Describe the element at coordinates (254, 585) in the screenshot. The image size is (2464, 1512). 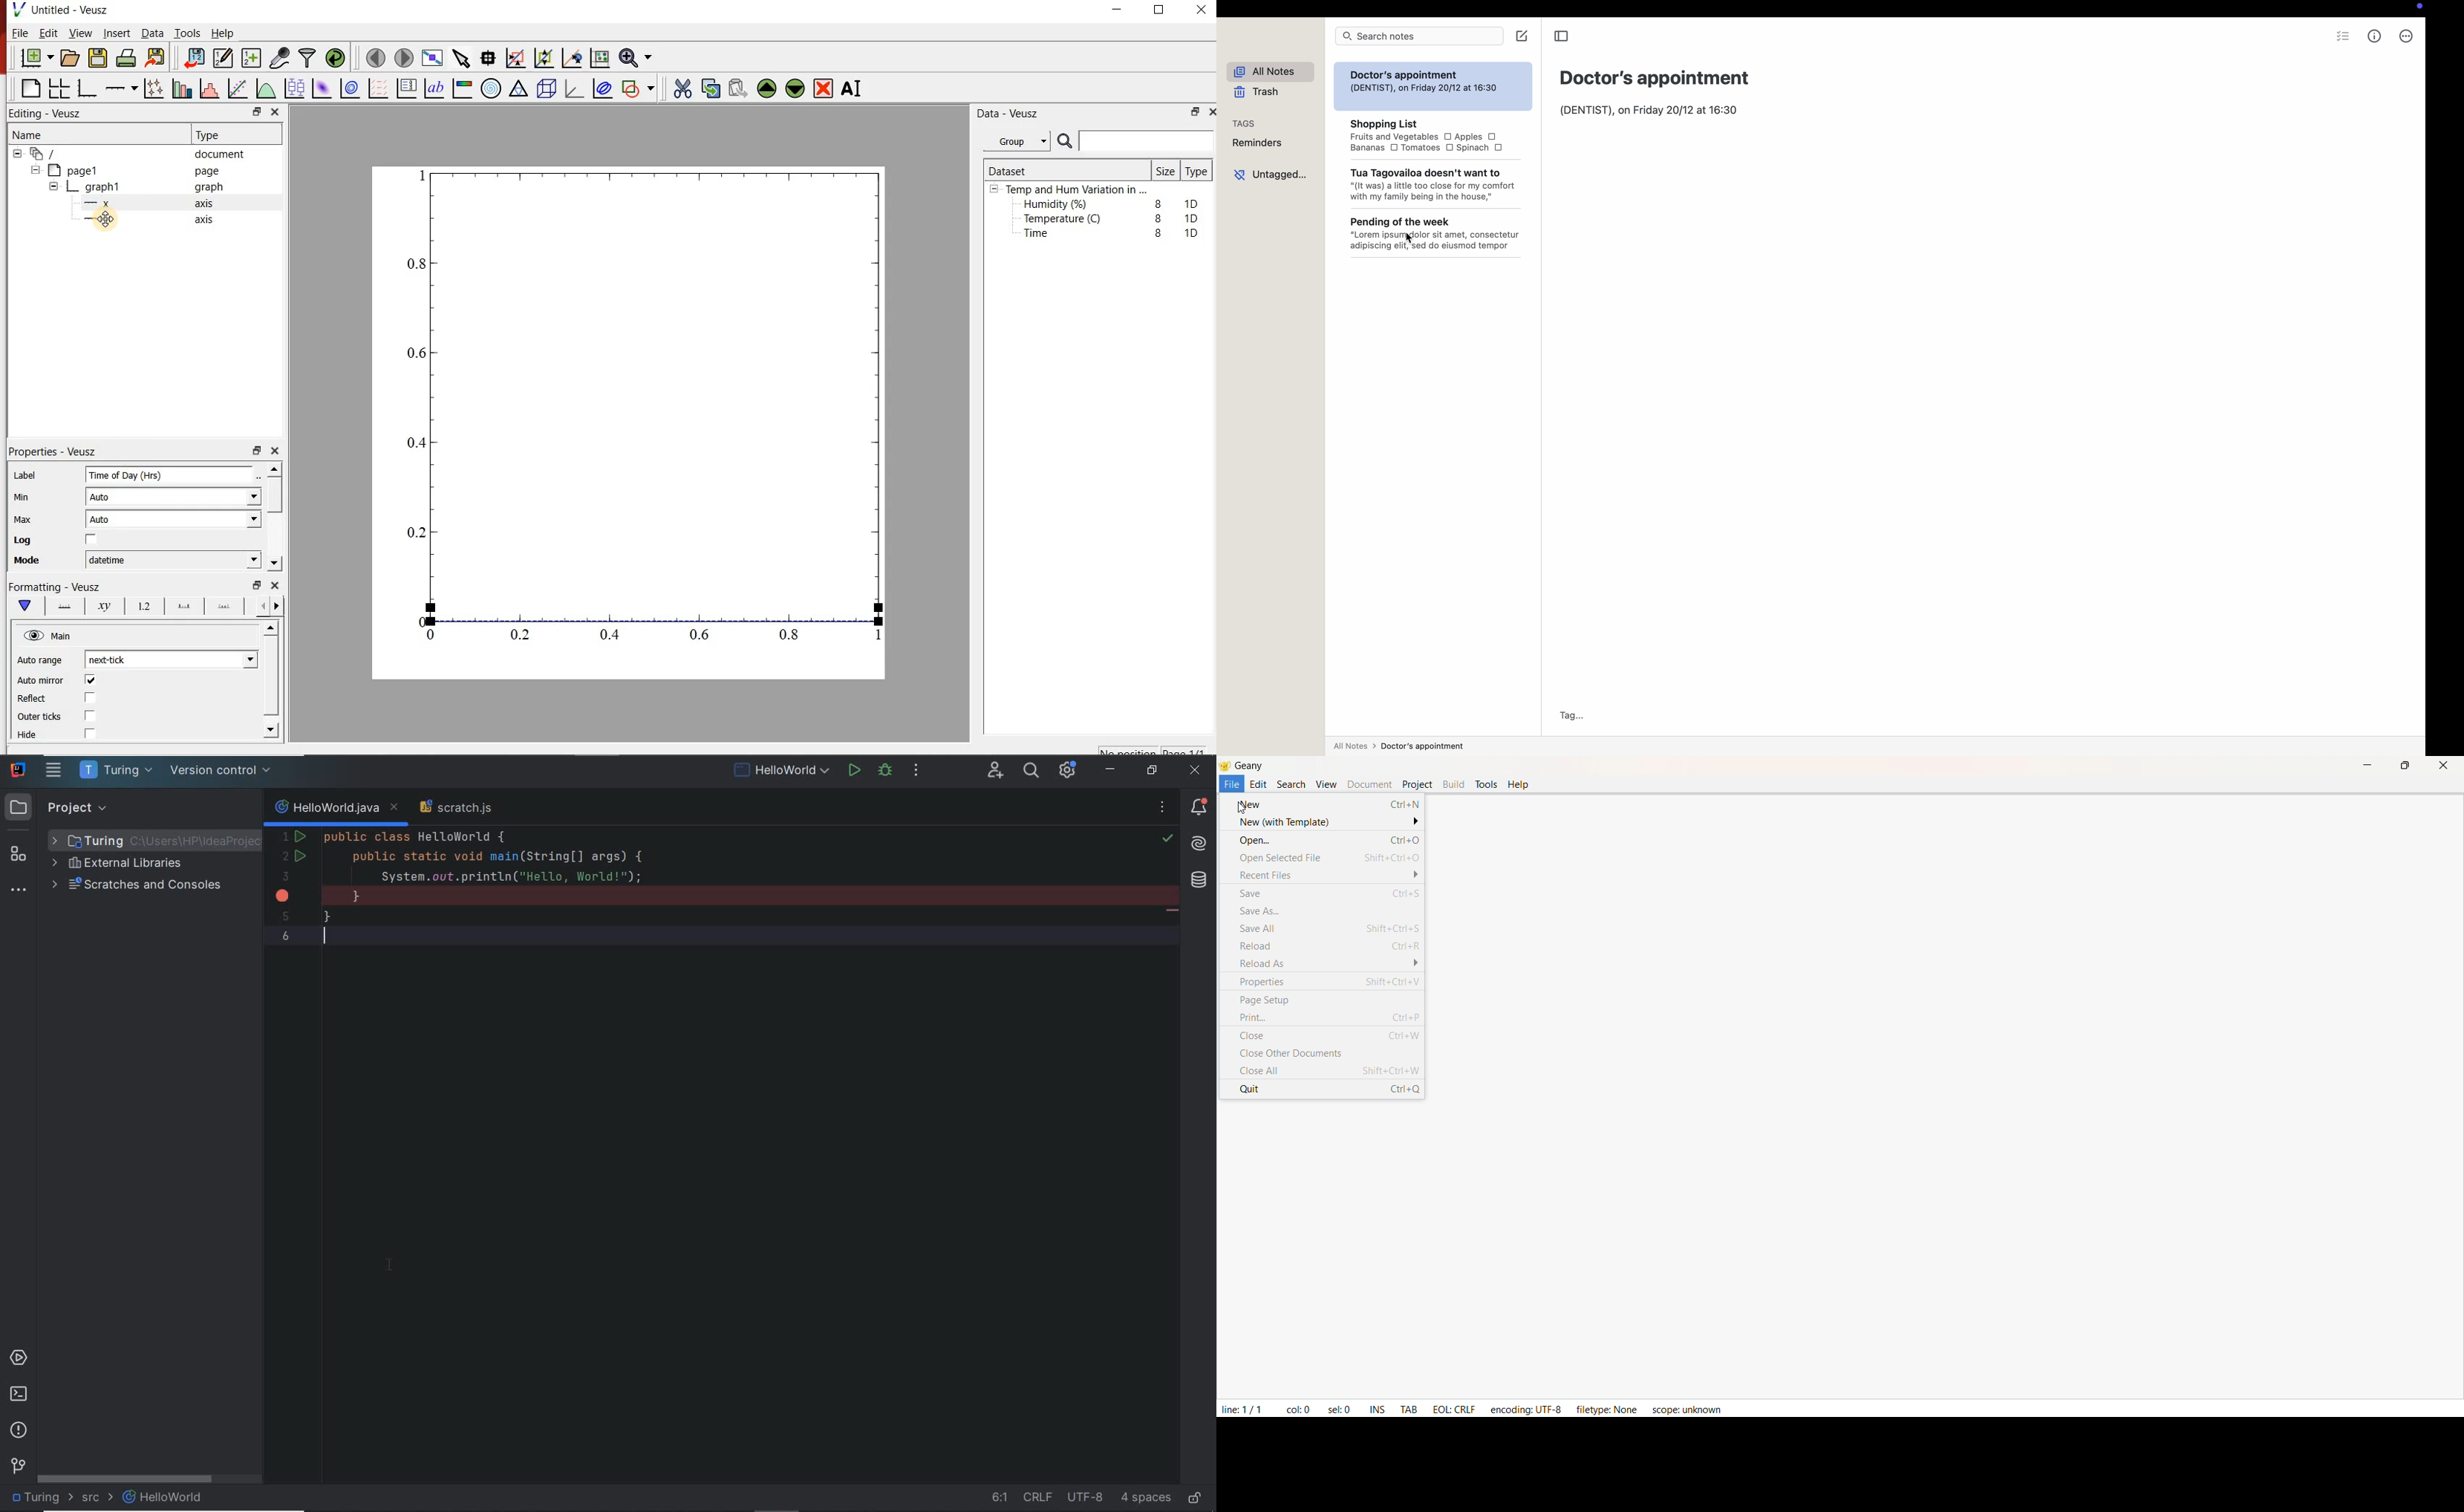
I see `restore down` at that location.